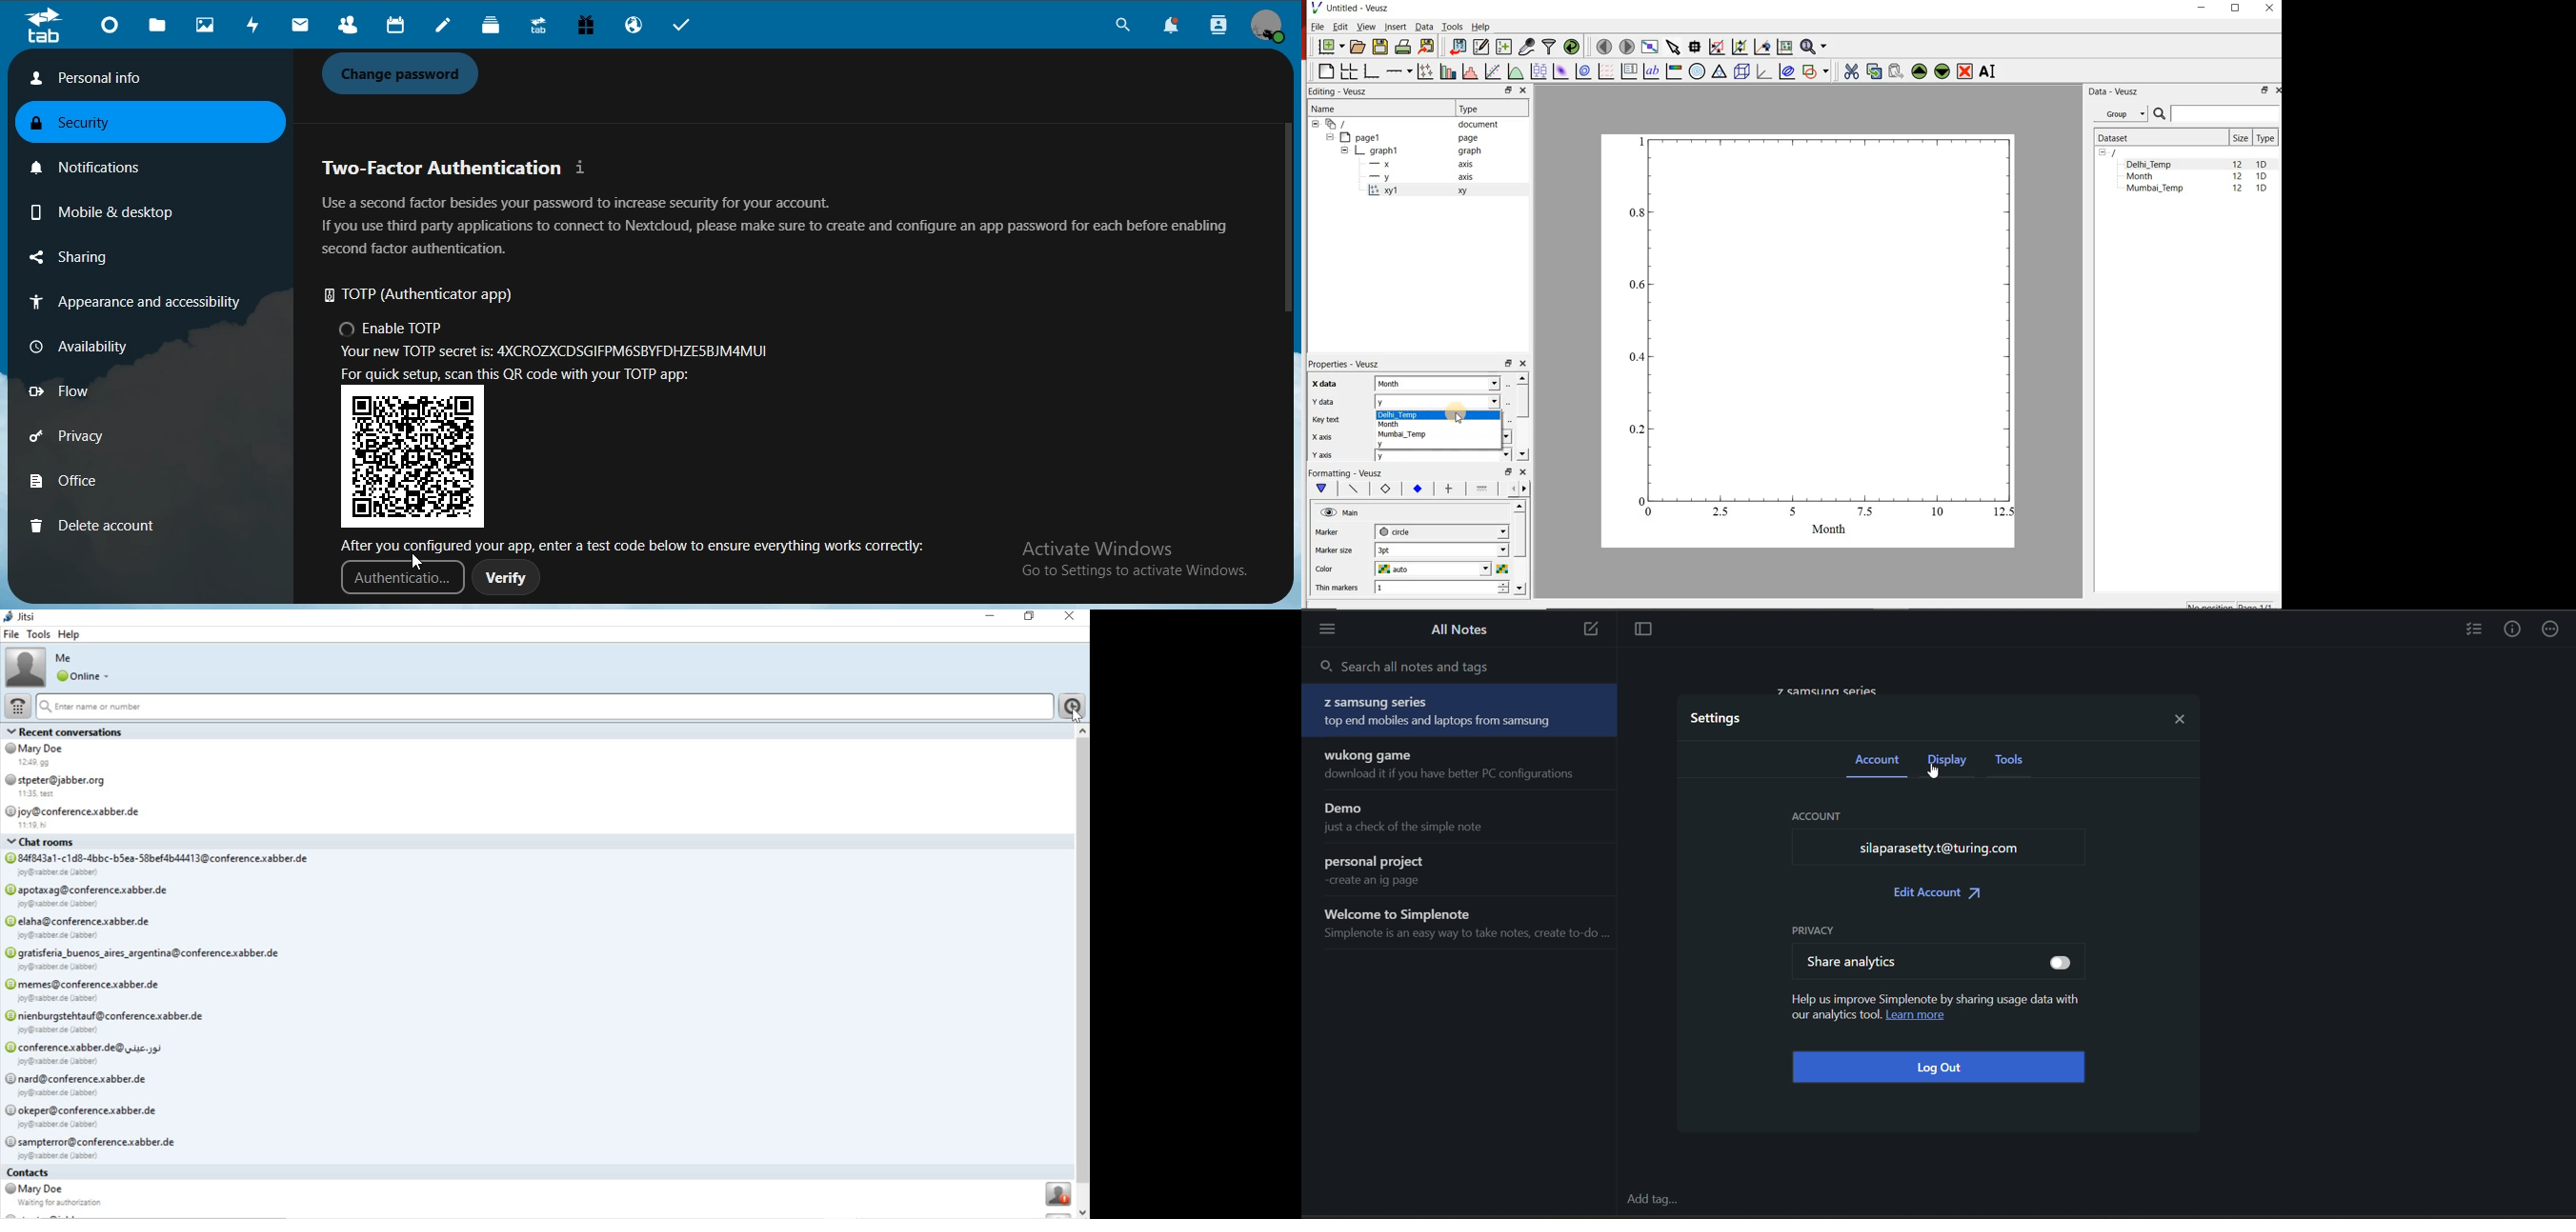 The height and width of the screenshot is (1232, 2576). I want to click on Activate Windows
Go to Settings to activate Windows., so click(1137, 561).